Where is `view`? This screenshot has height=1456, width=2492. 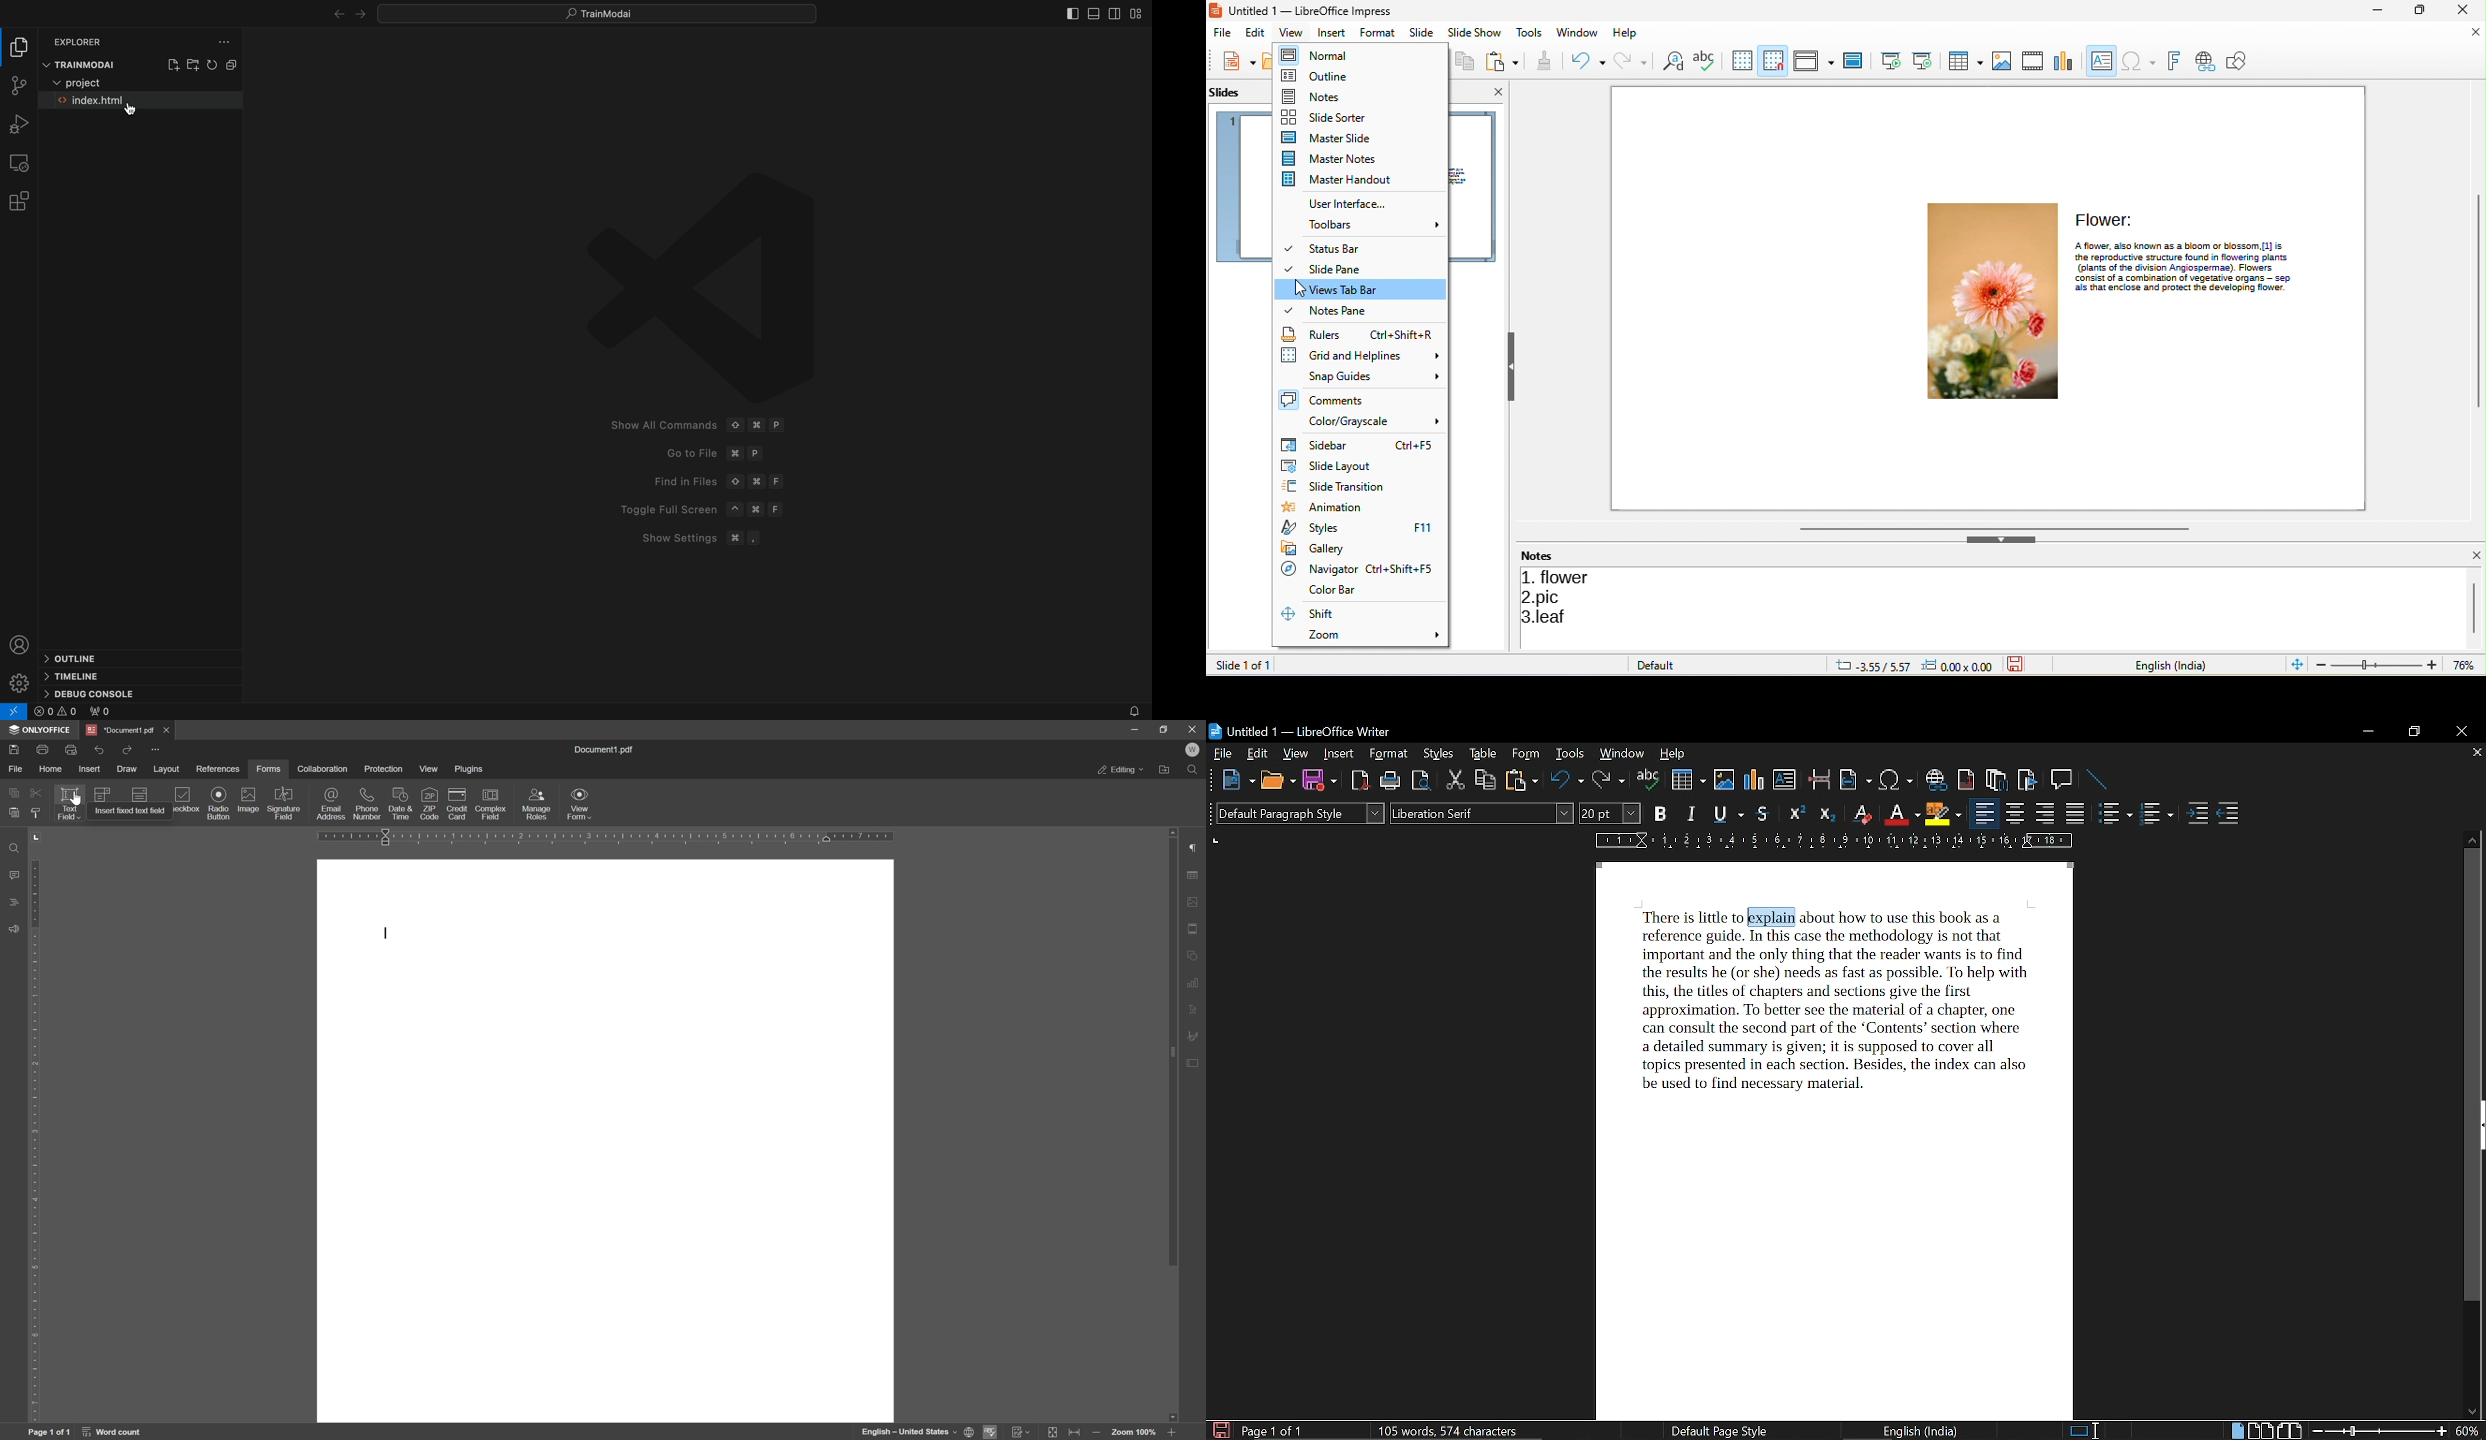 view is located at coordinates (1288, 33).